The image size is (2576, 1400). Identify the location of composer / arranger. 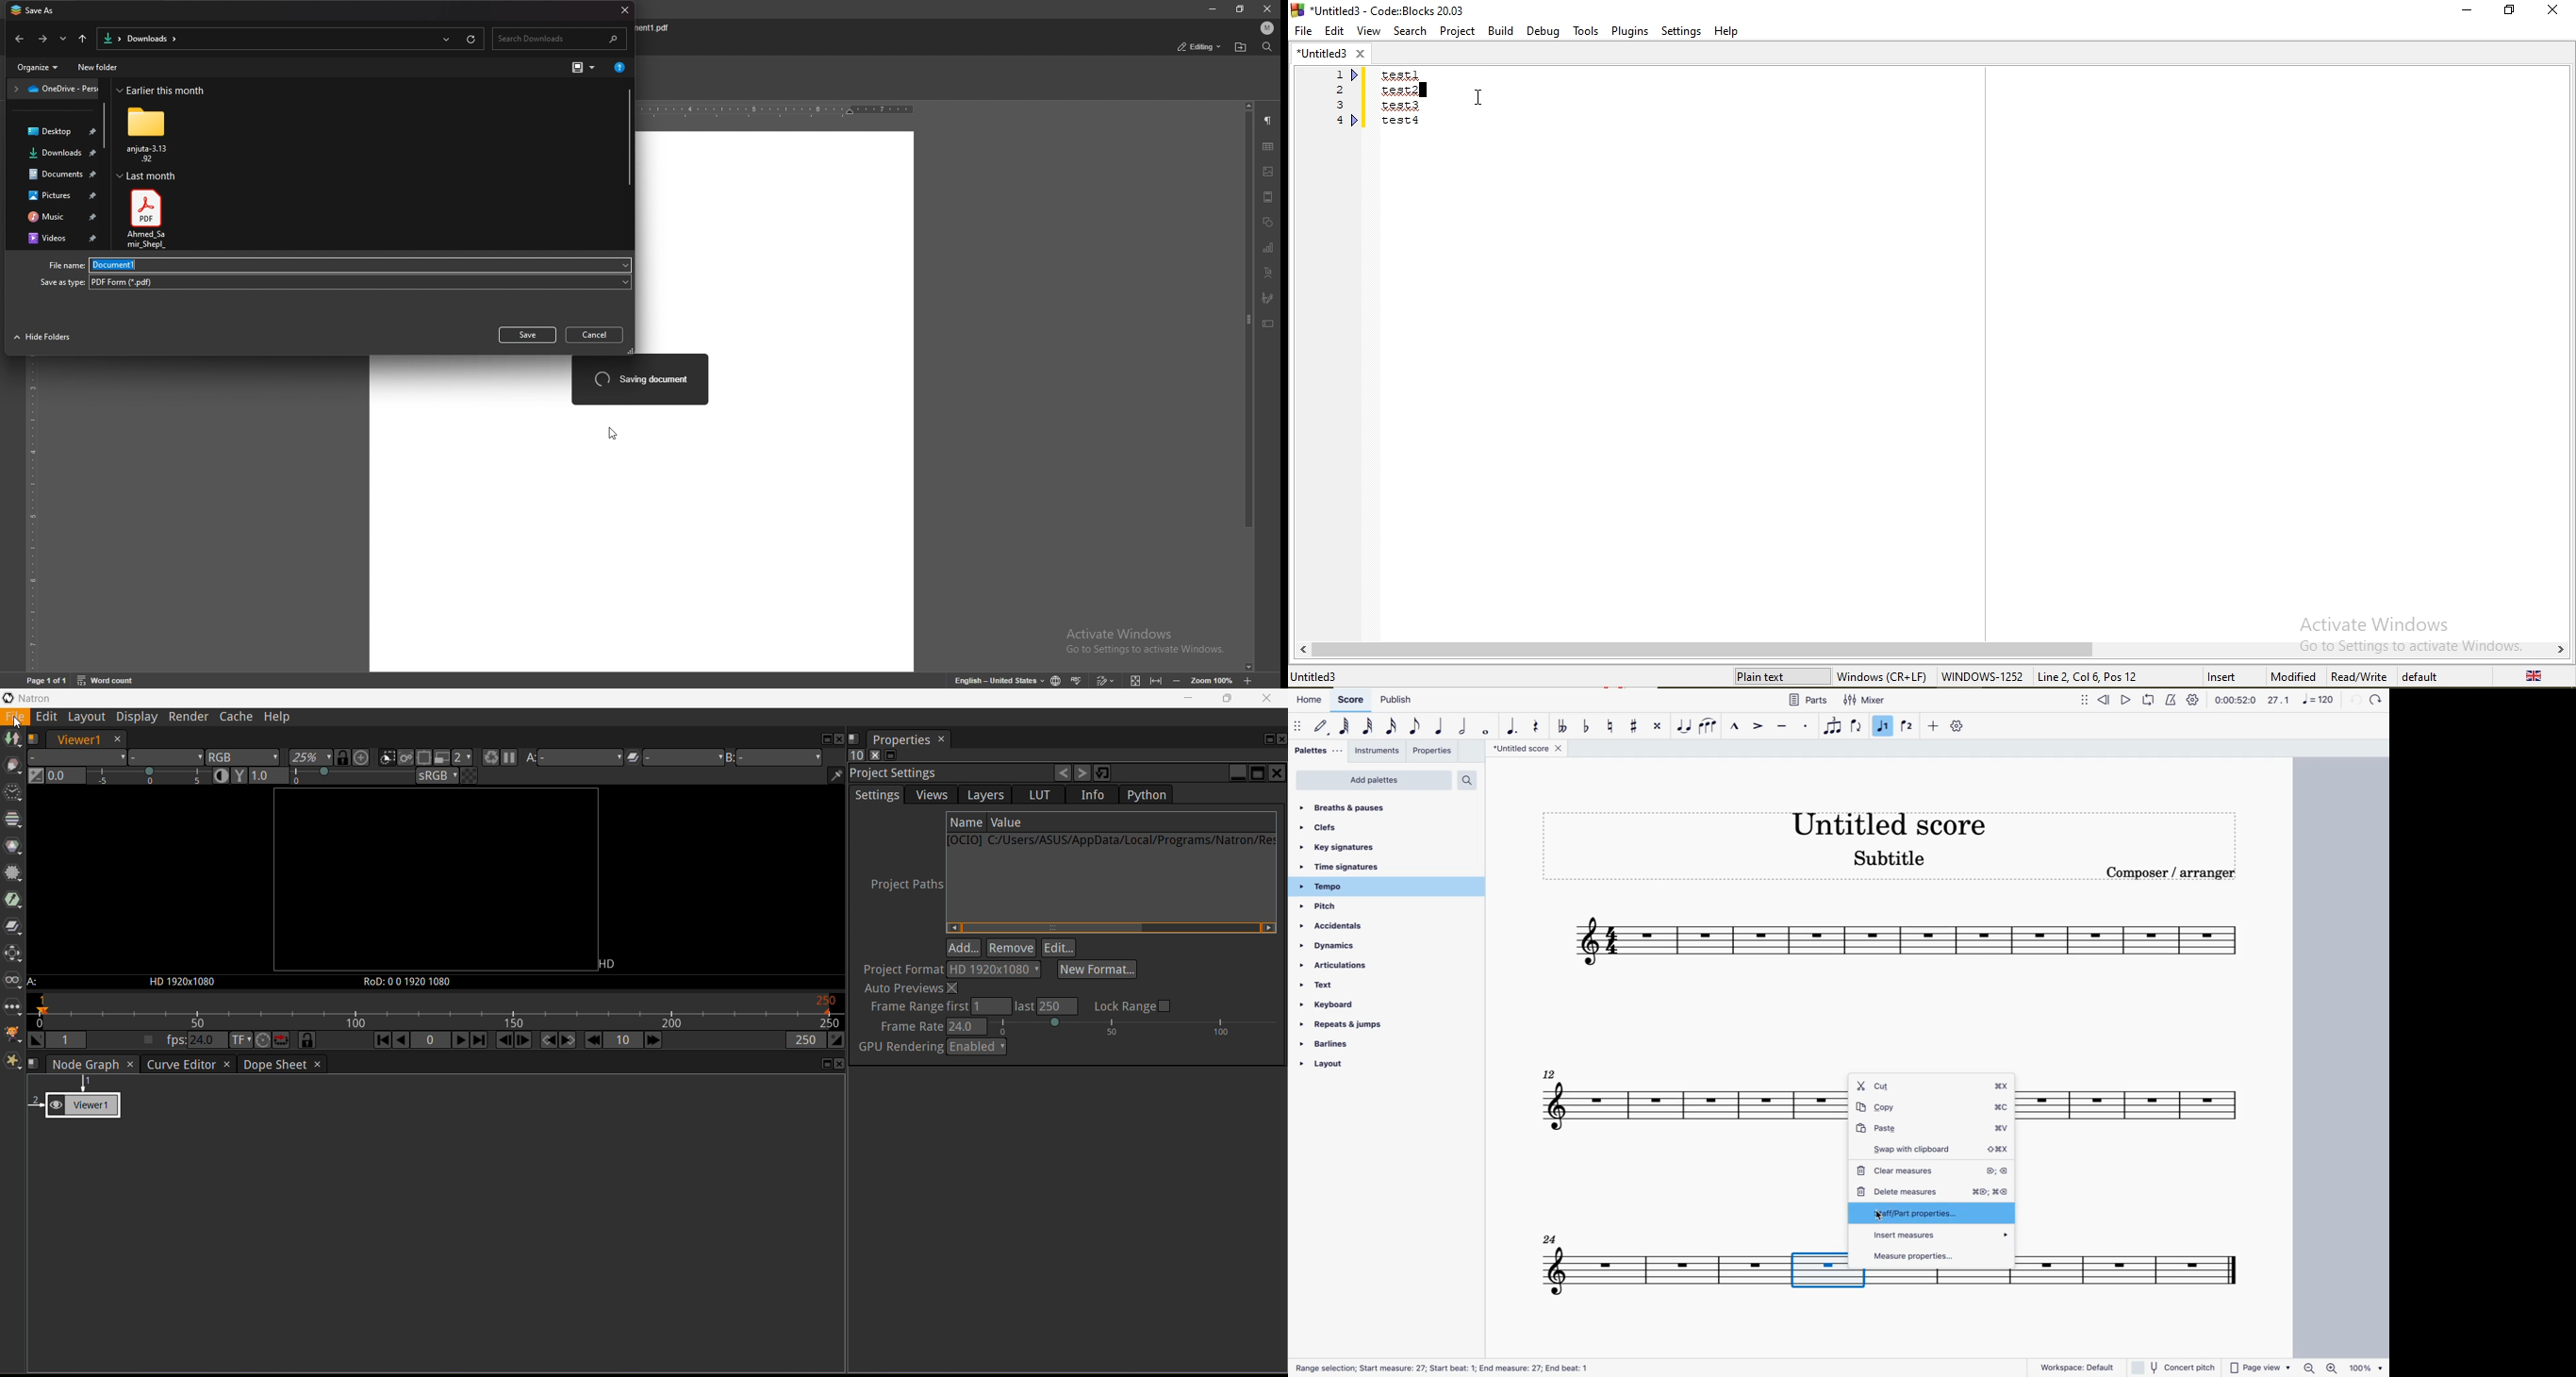
(2175, 871).